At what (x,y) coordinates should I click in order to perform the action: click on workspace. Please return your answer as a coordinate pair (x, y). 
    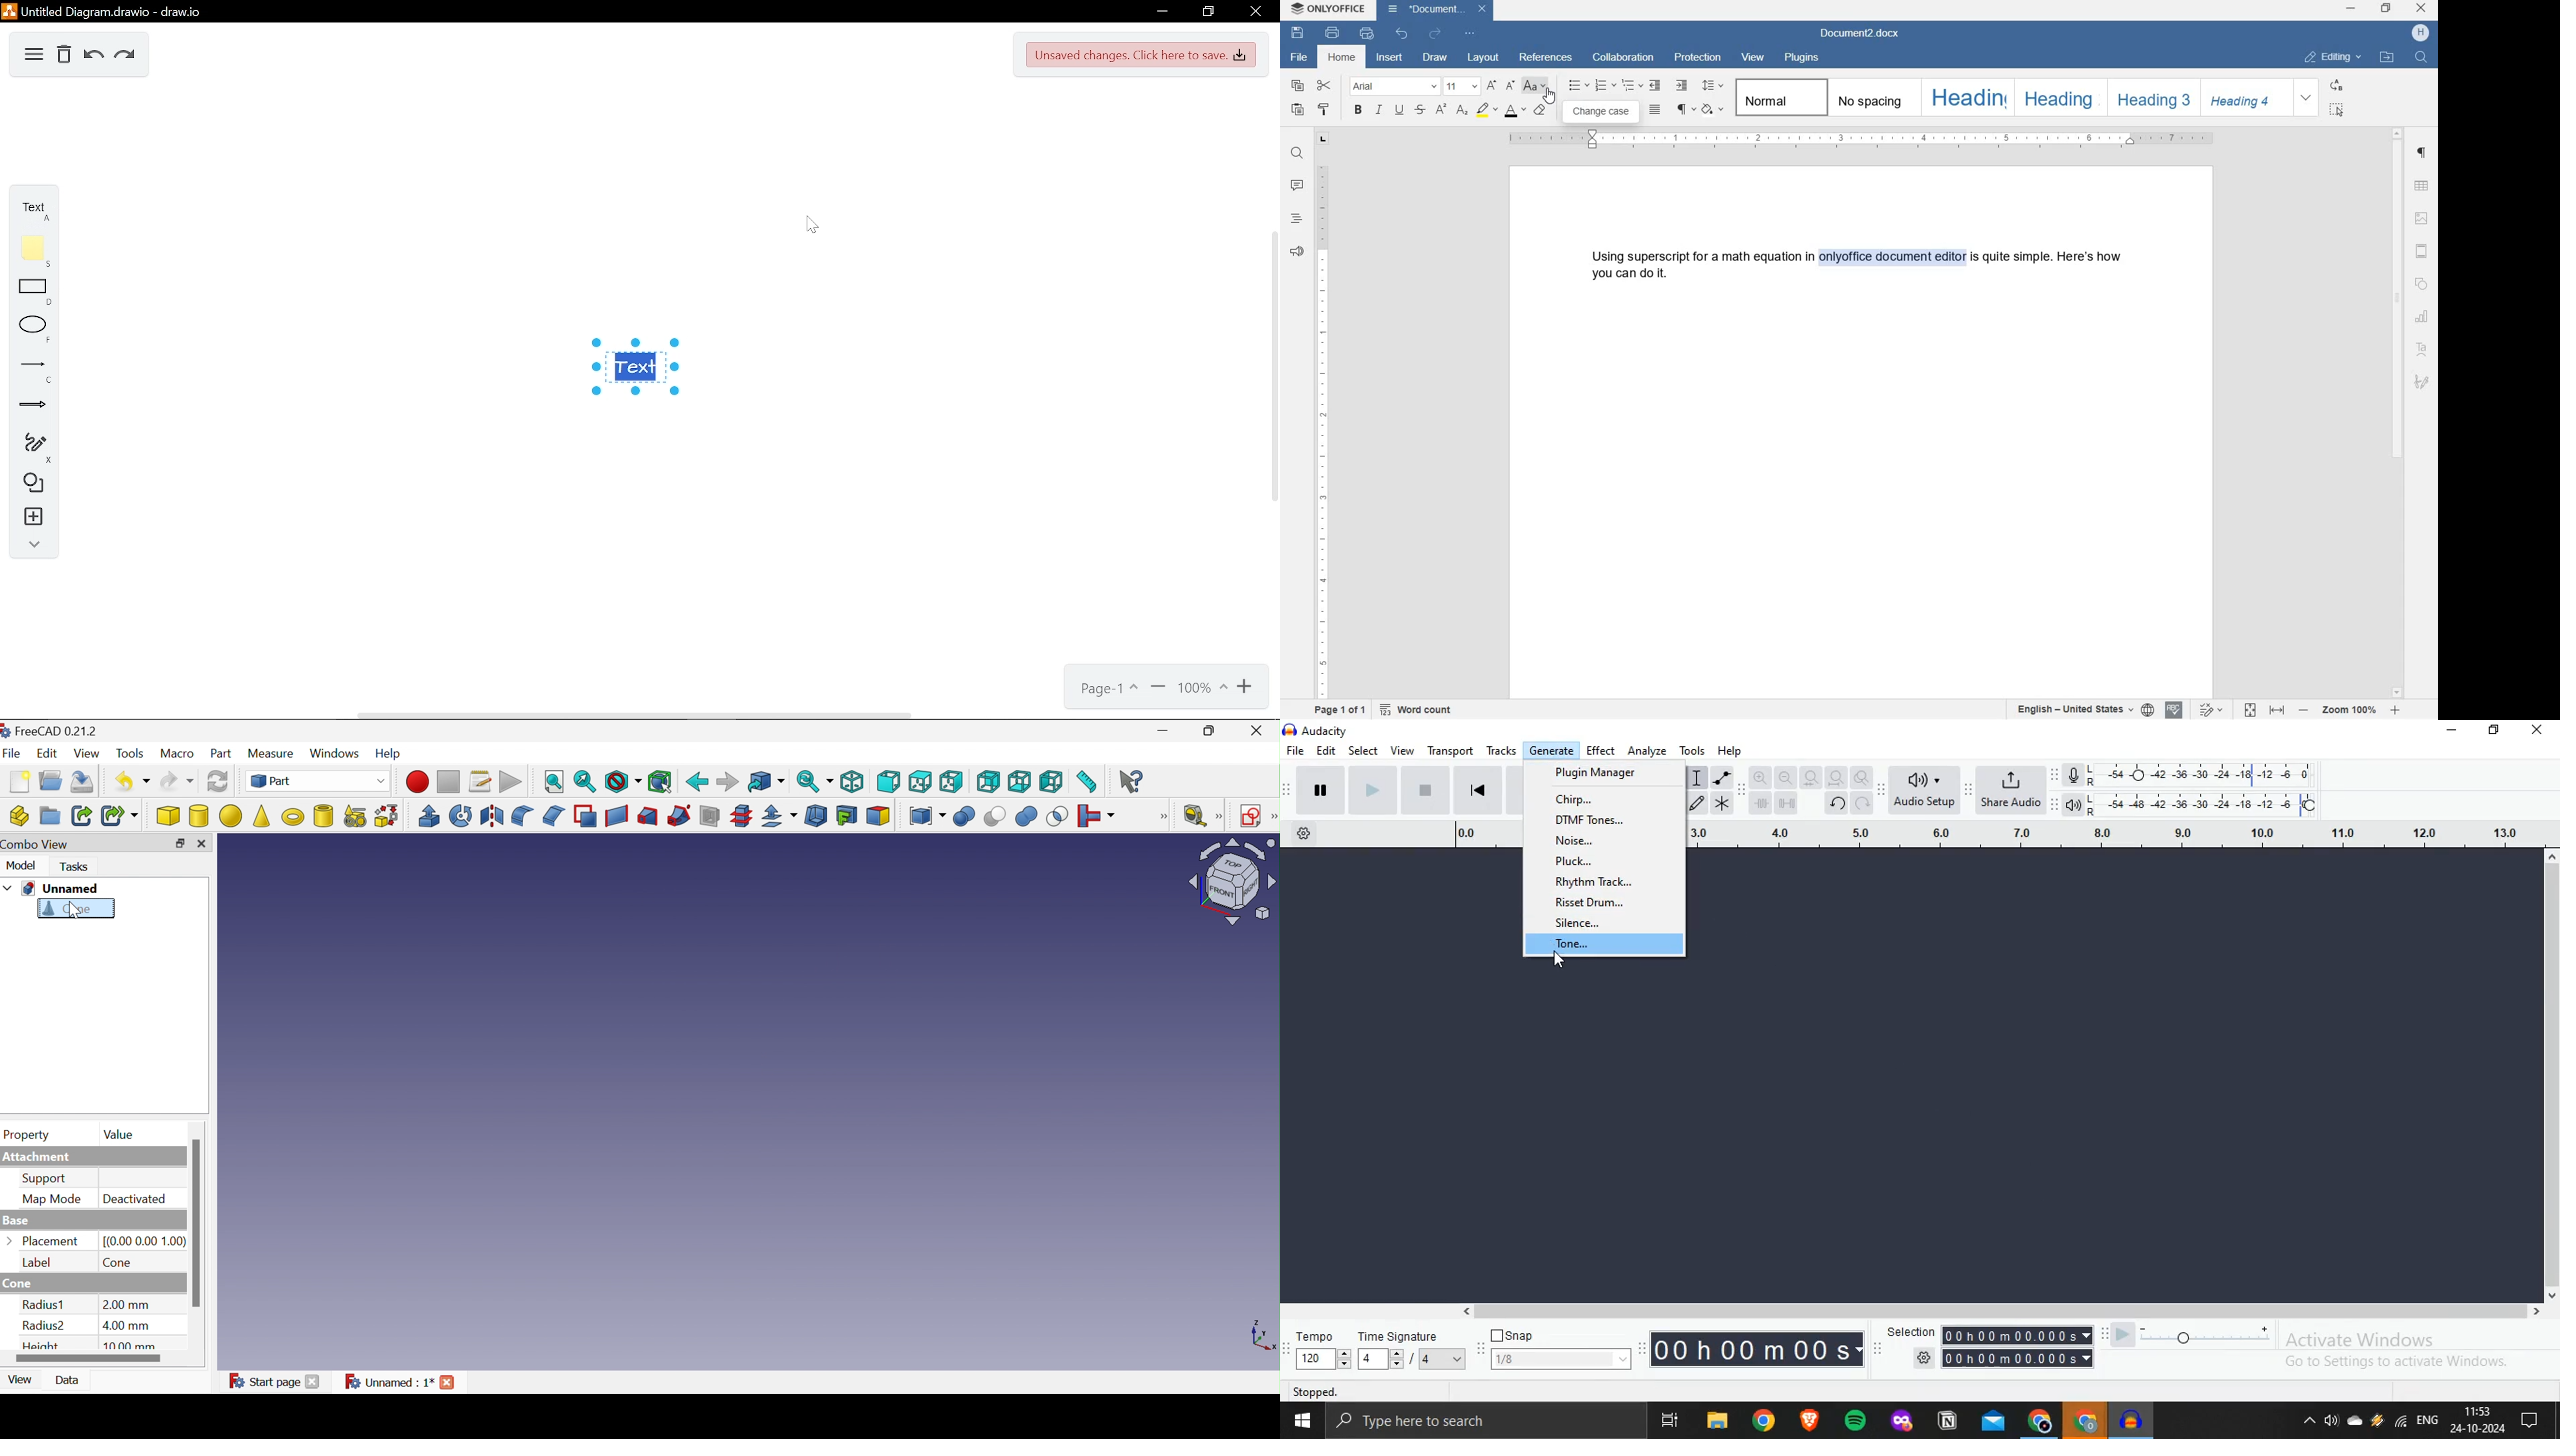
    Looking at the image, I should click on (699, 1103).